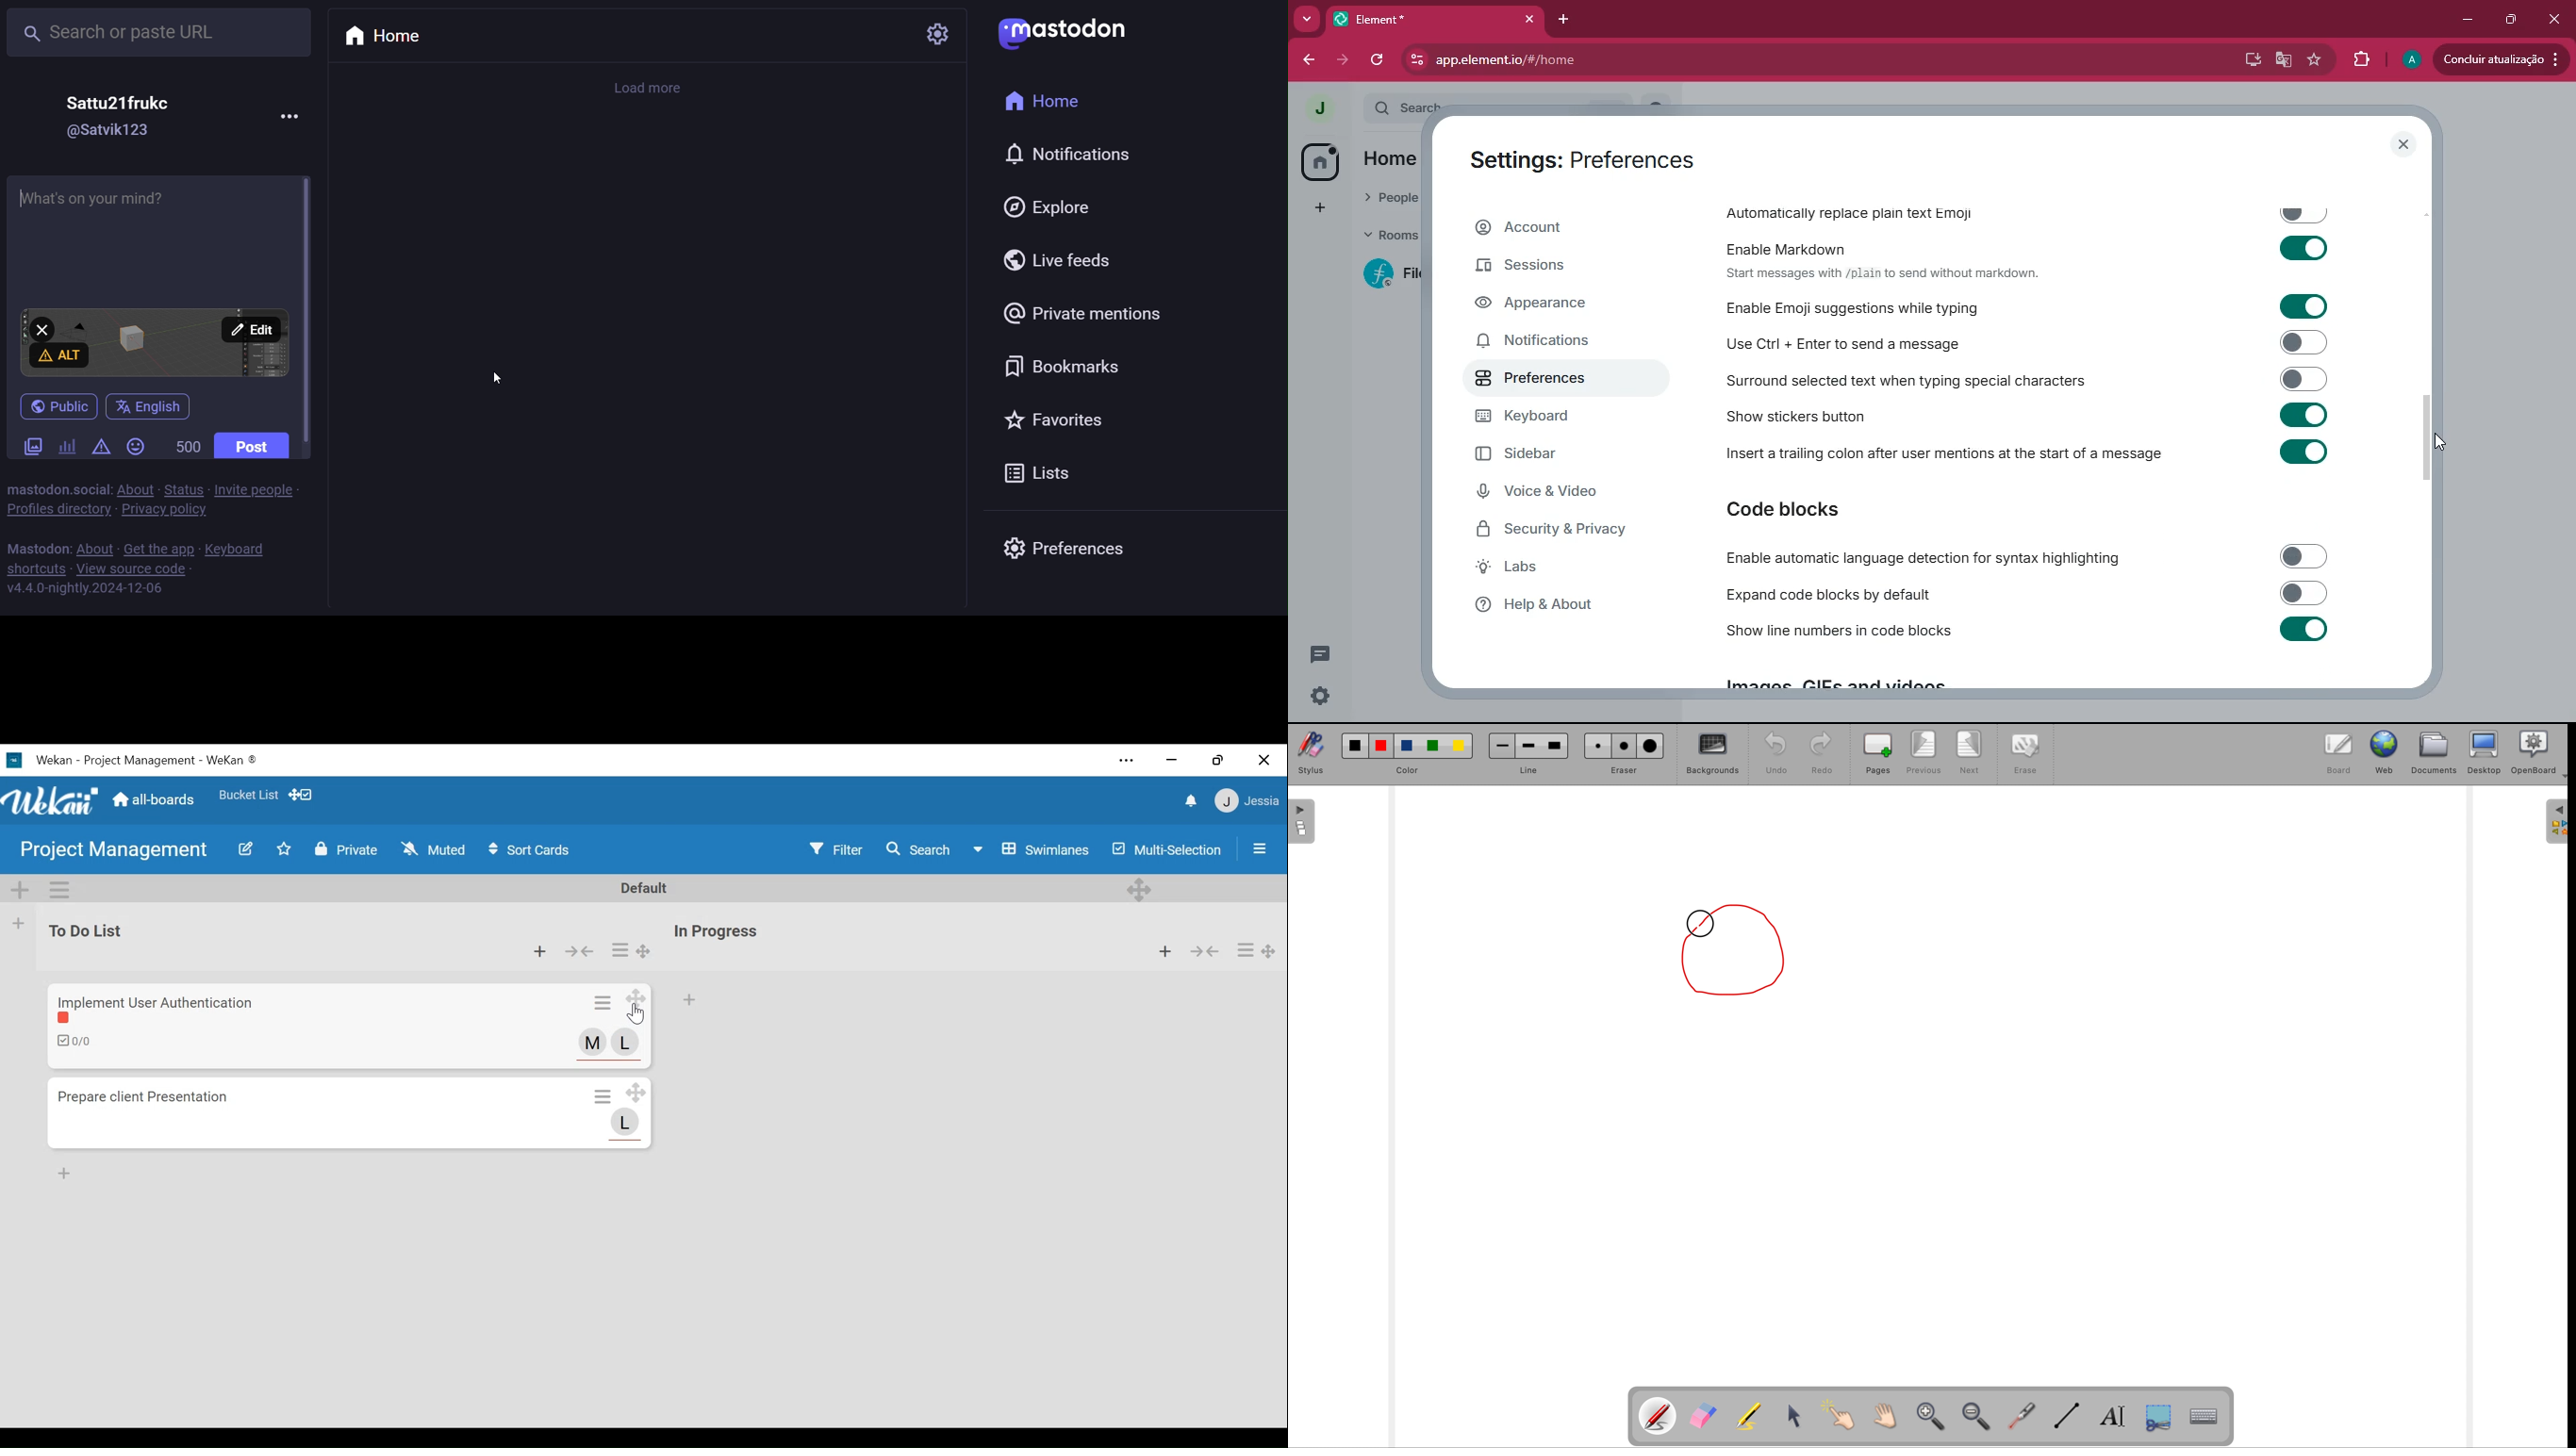  Describe the element at coordinates (1385, 238) in the screenshot. I see `rooms` at that location.